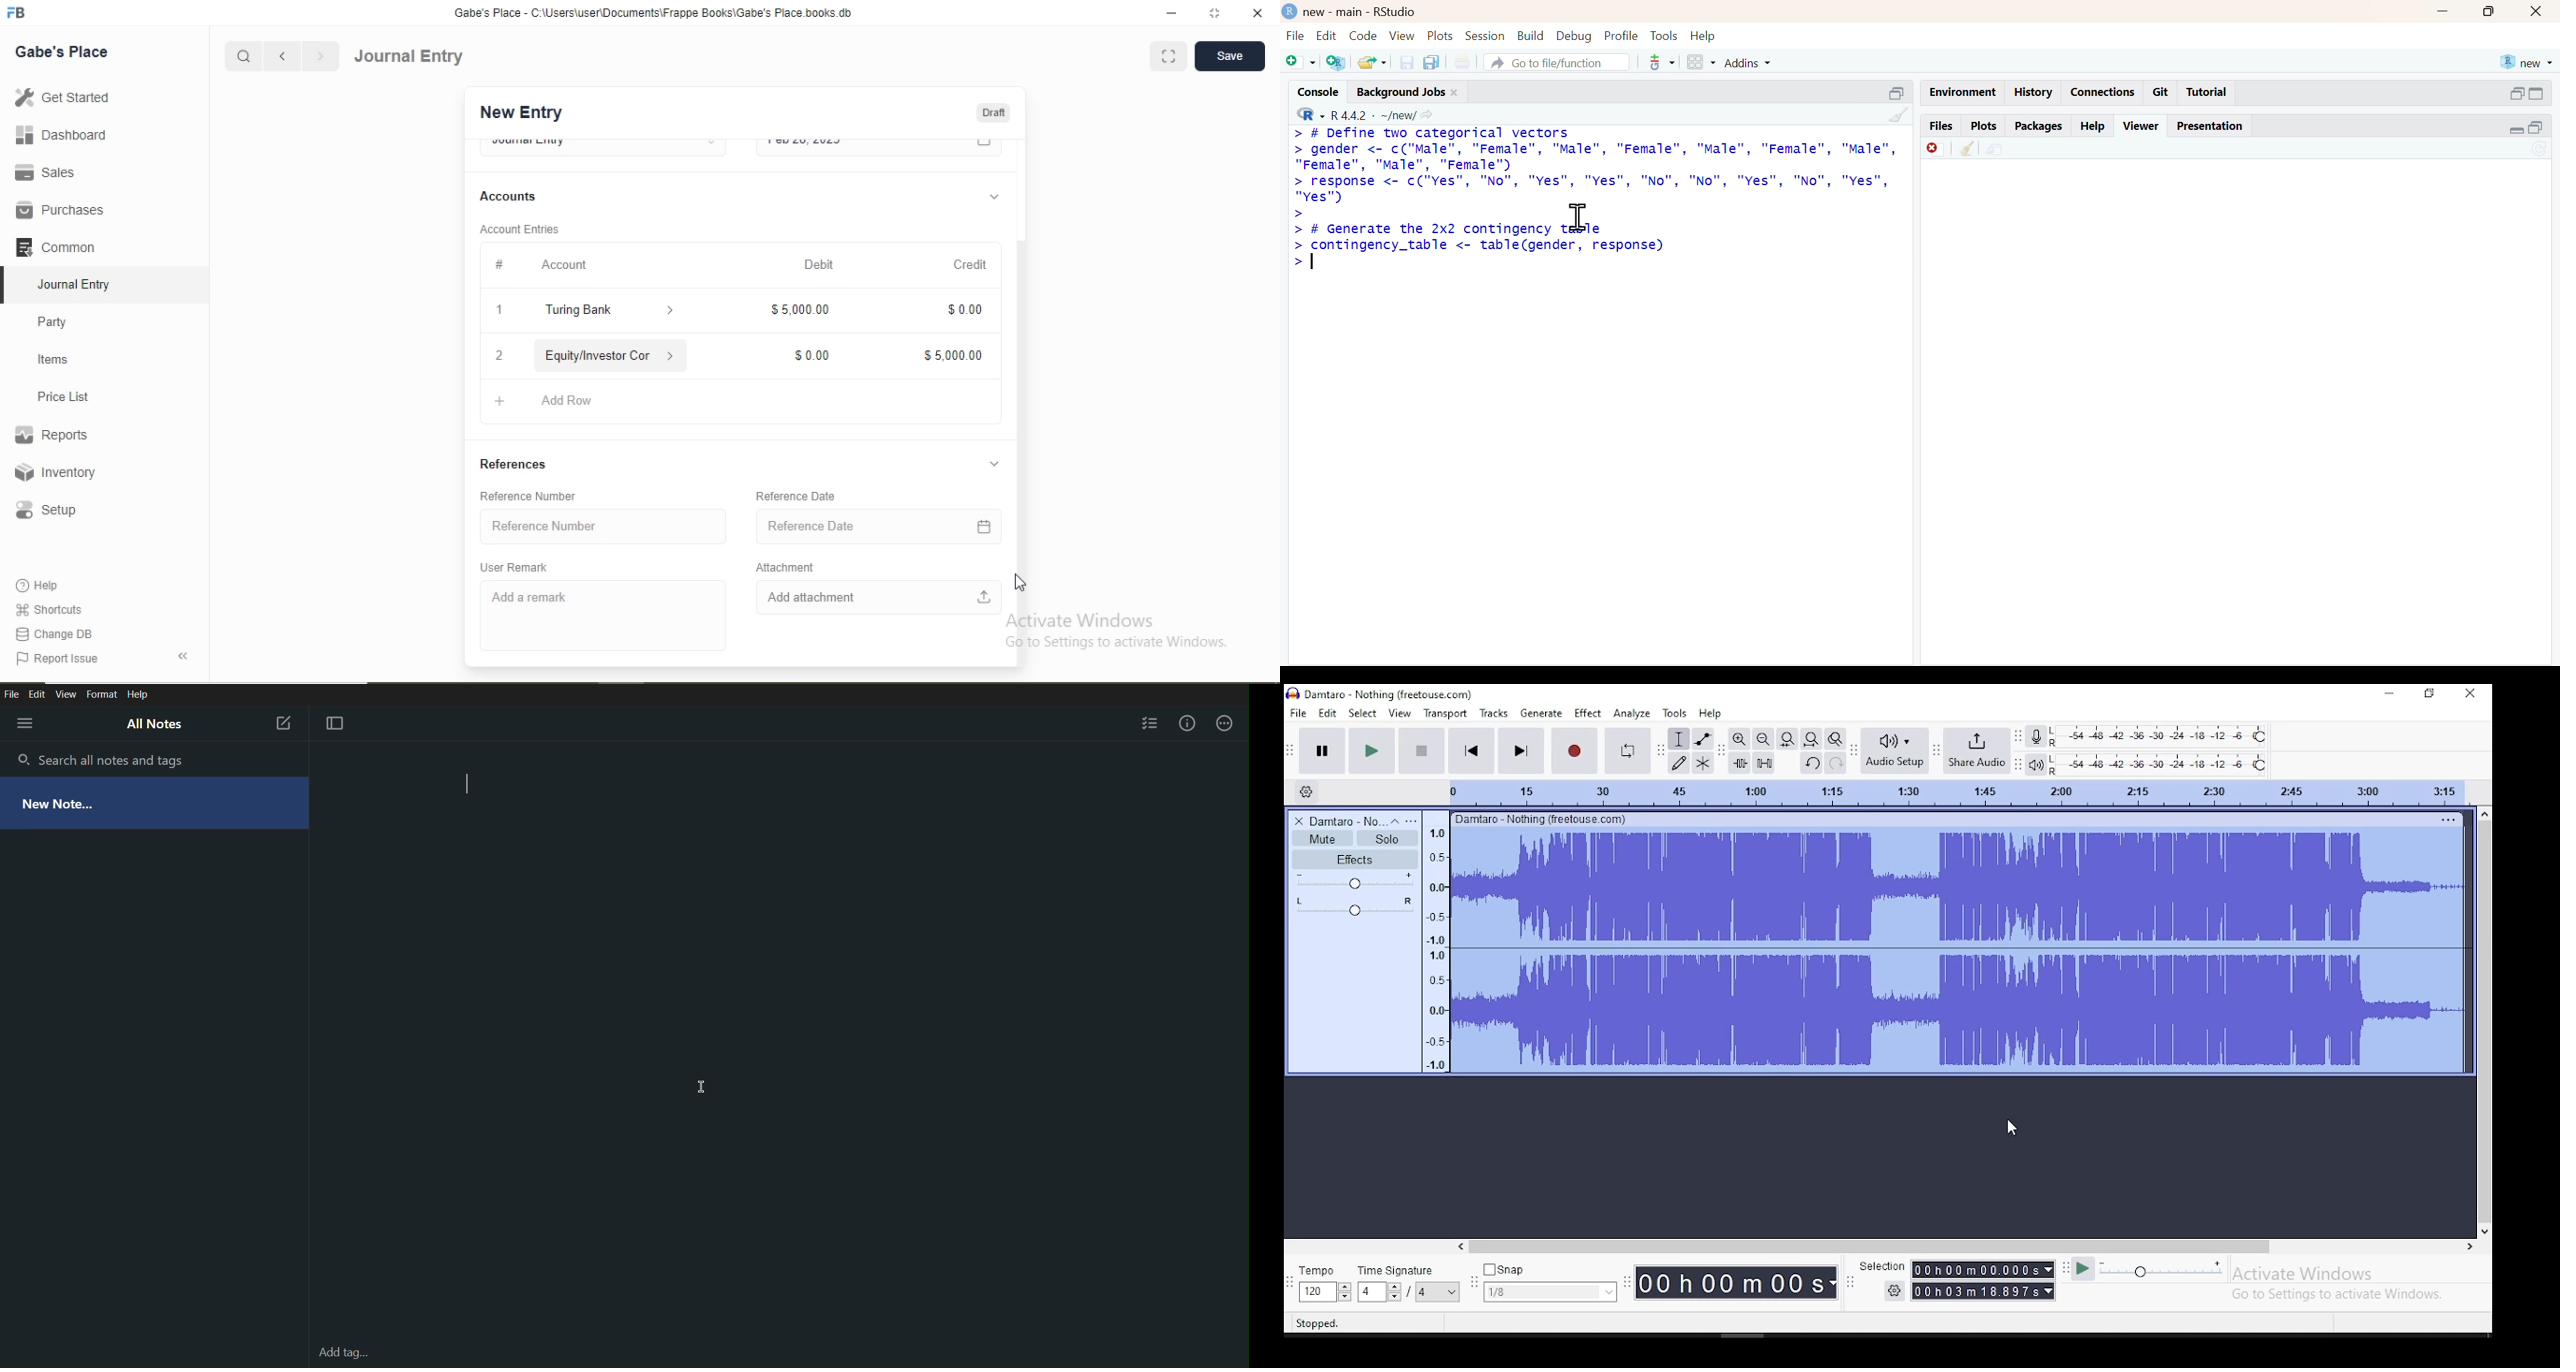  I want to click on Help, so click(39, 585).